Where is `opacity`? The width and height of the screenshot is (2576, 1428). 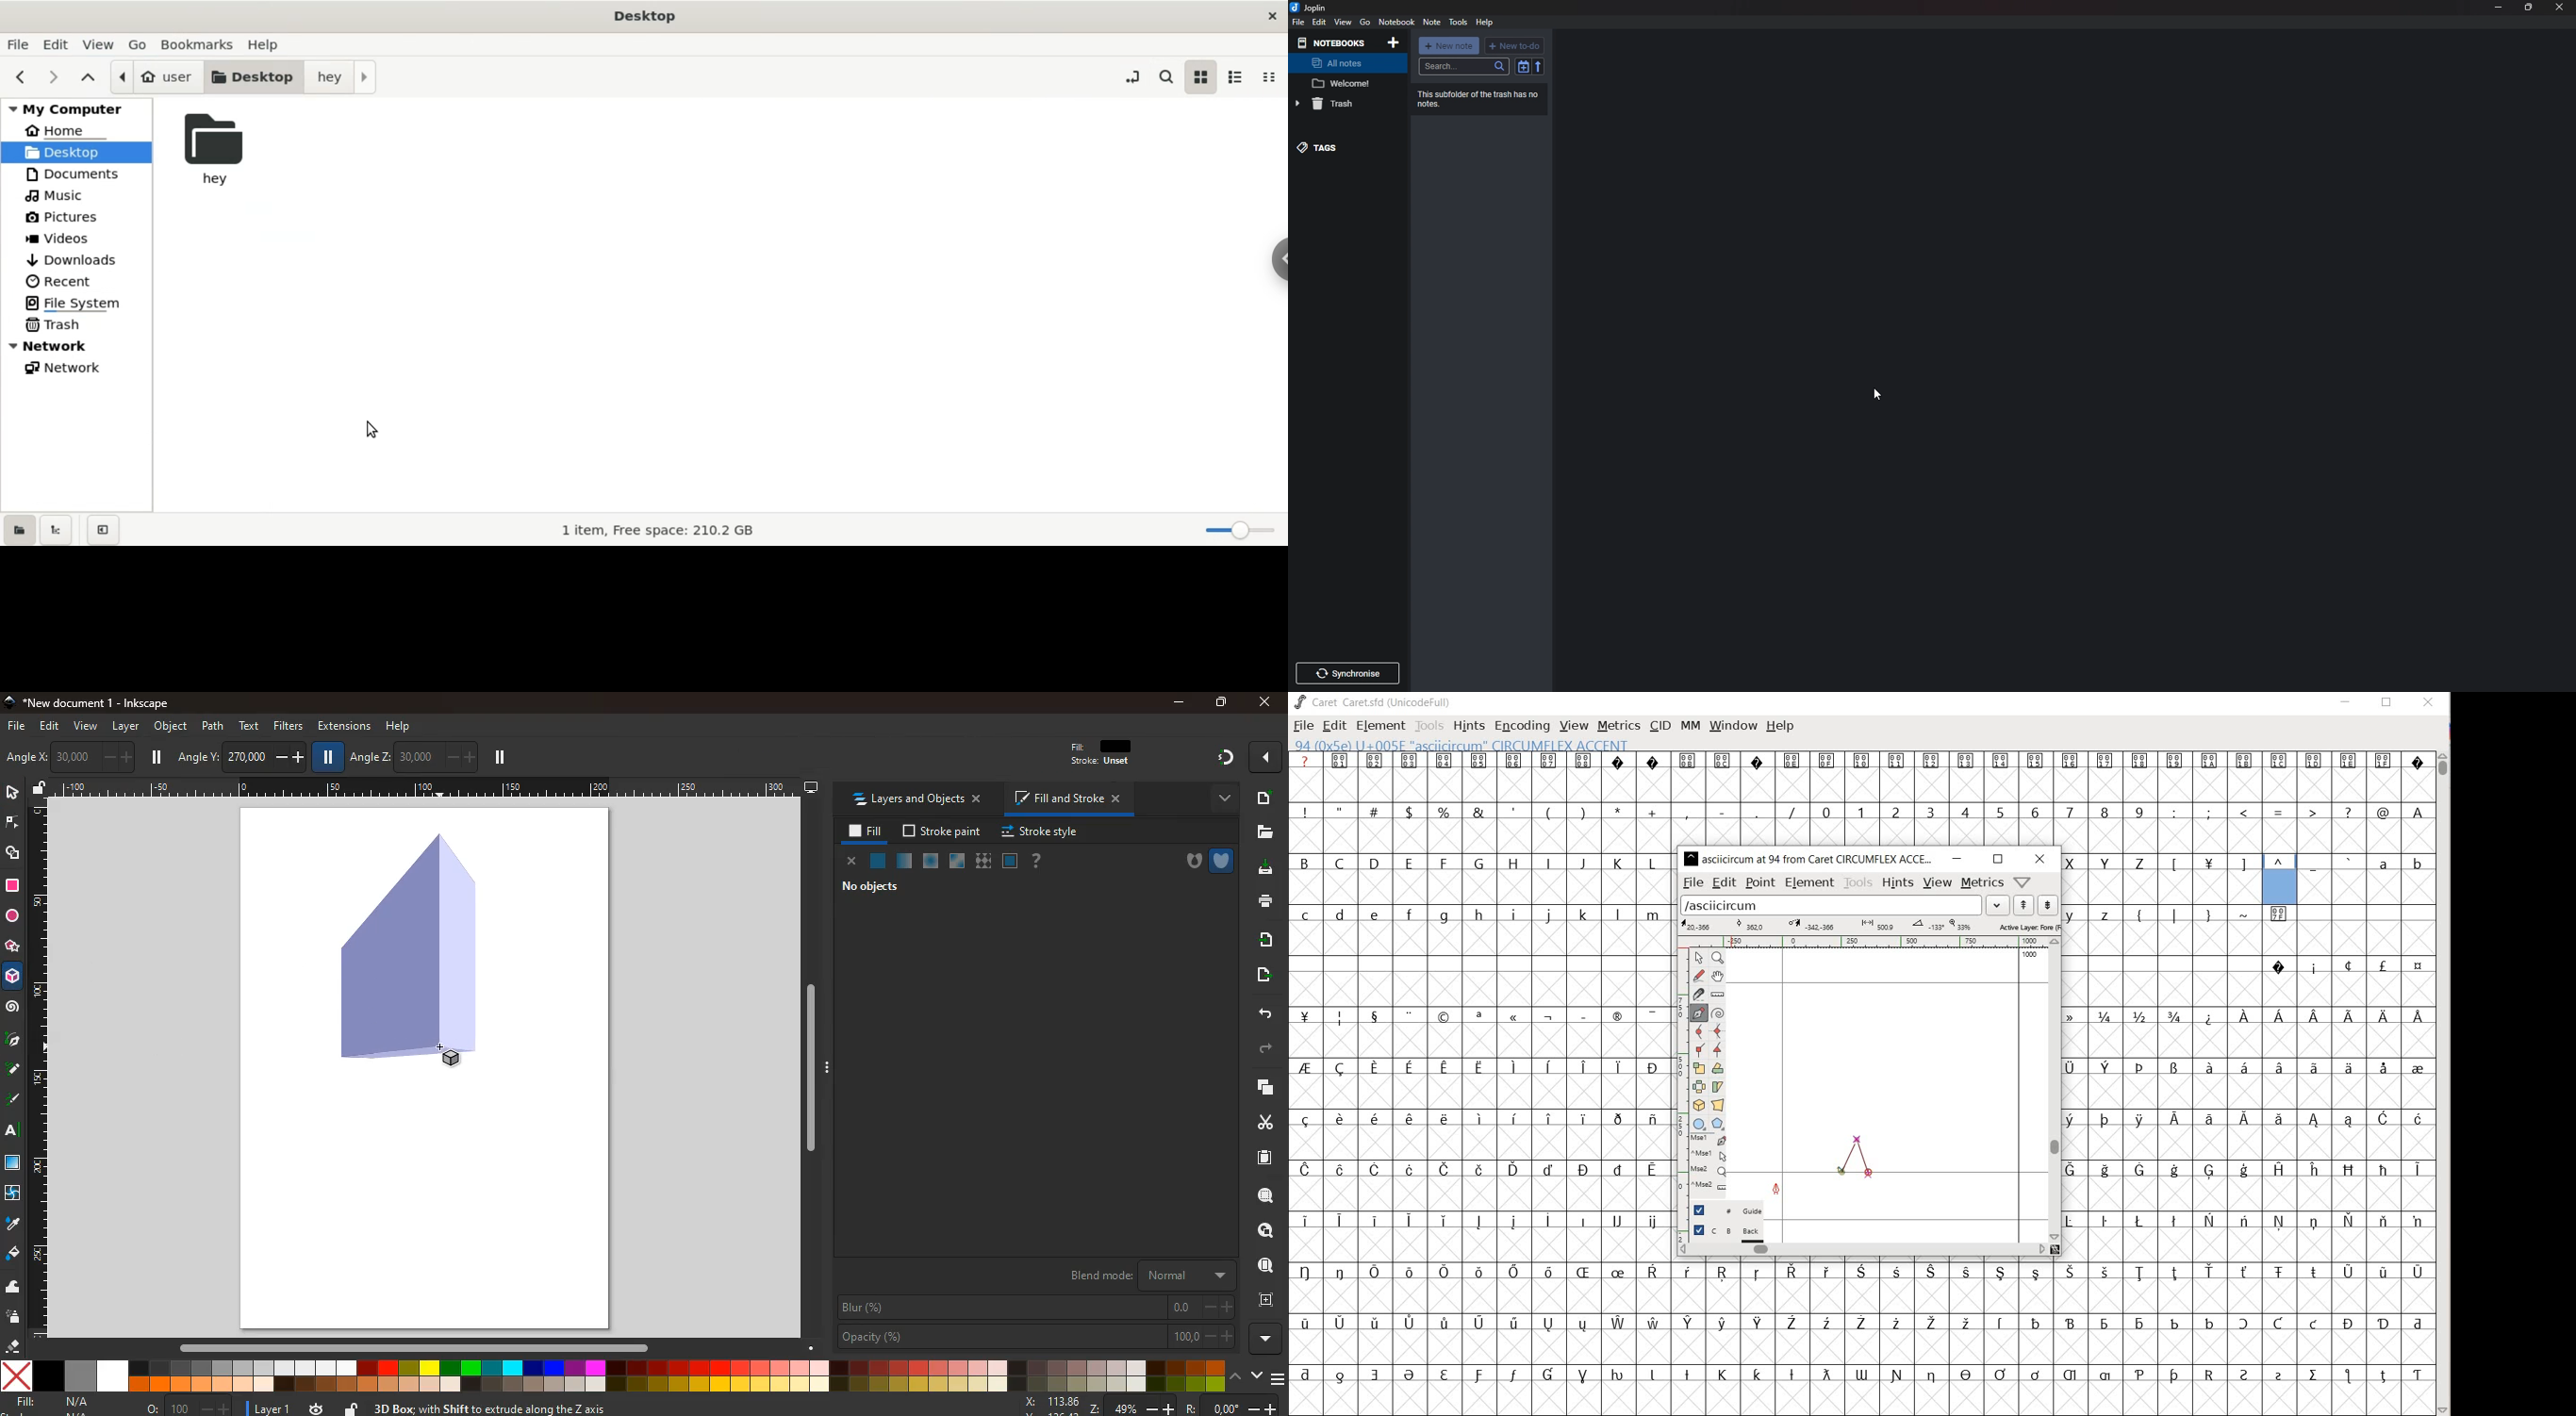 opacity is located at coordinates (902, 862).